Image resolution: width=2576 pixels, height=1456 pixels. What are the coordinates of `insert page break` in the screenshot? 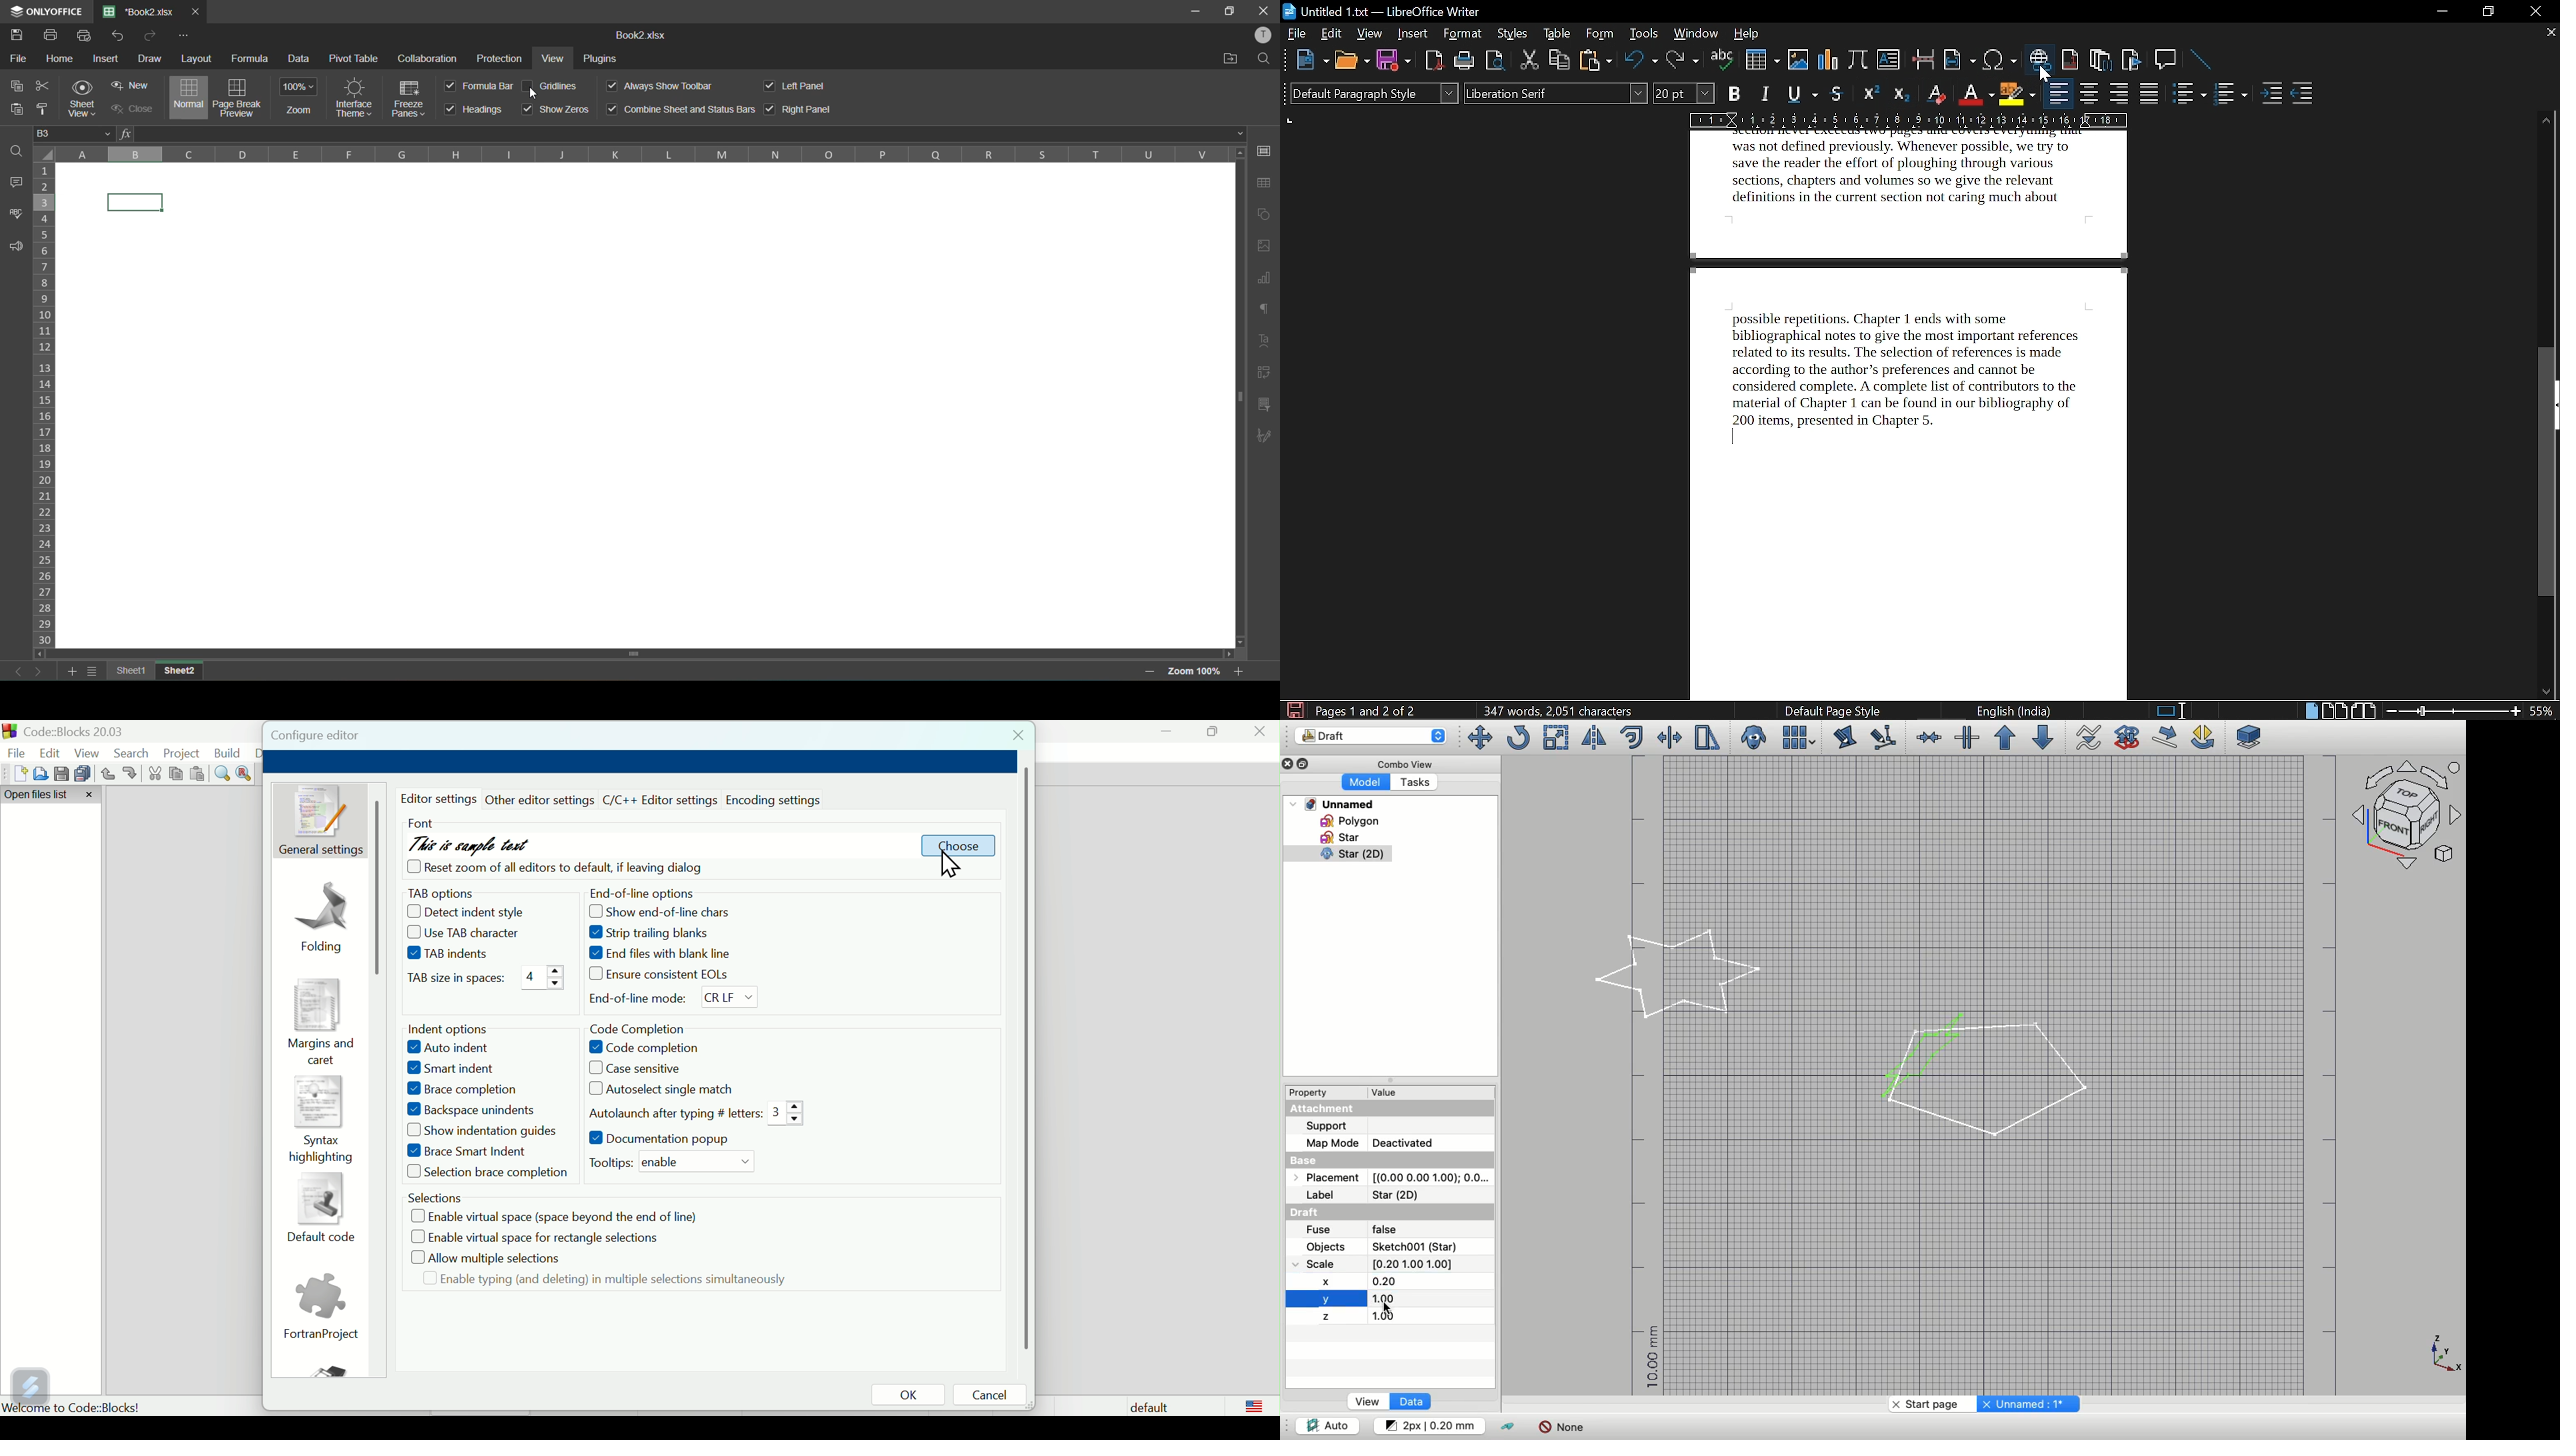 It's located at (1923, 61).